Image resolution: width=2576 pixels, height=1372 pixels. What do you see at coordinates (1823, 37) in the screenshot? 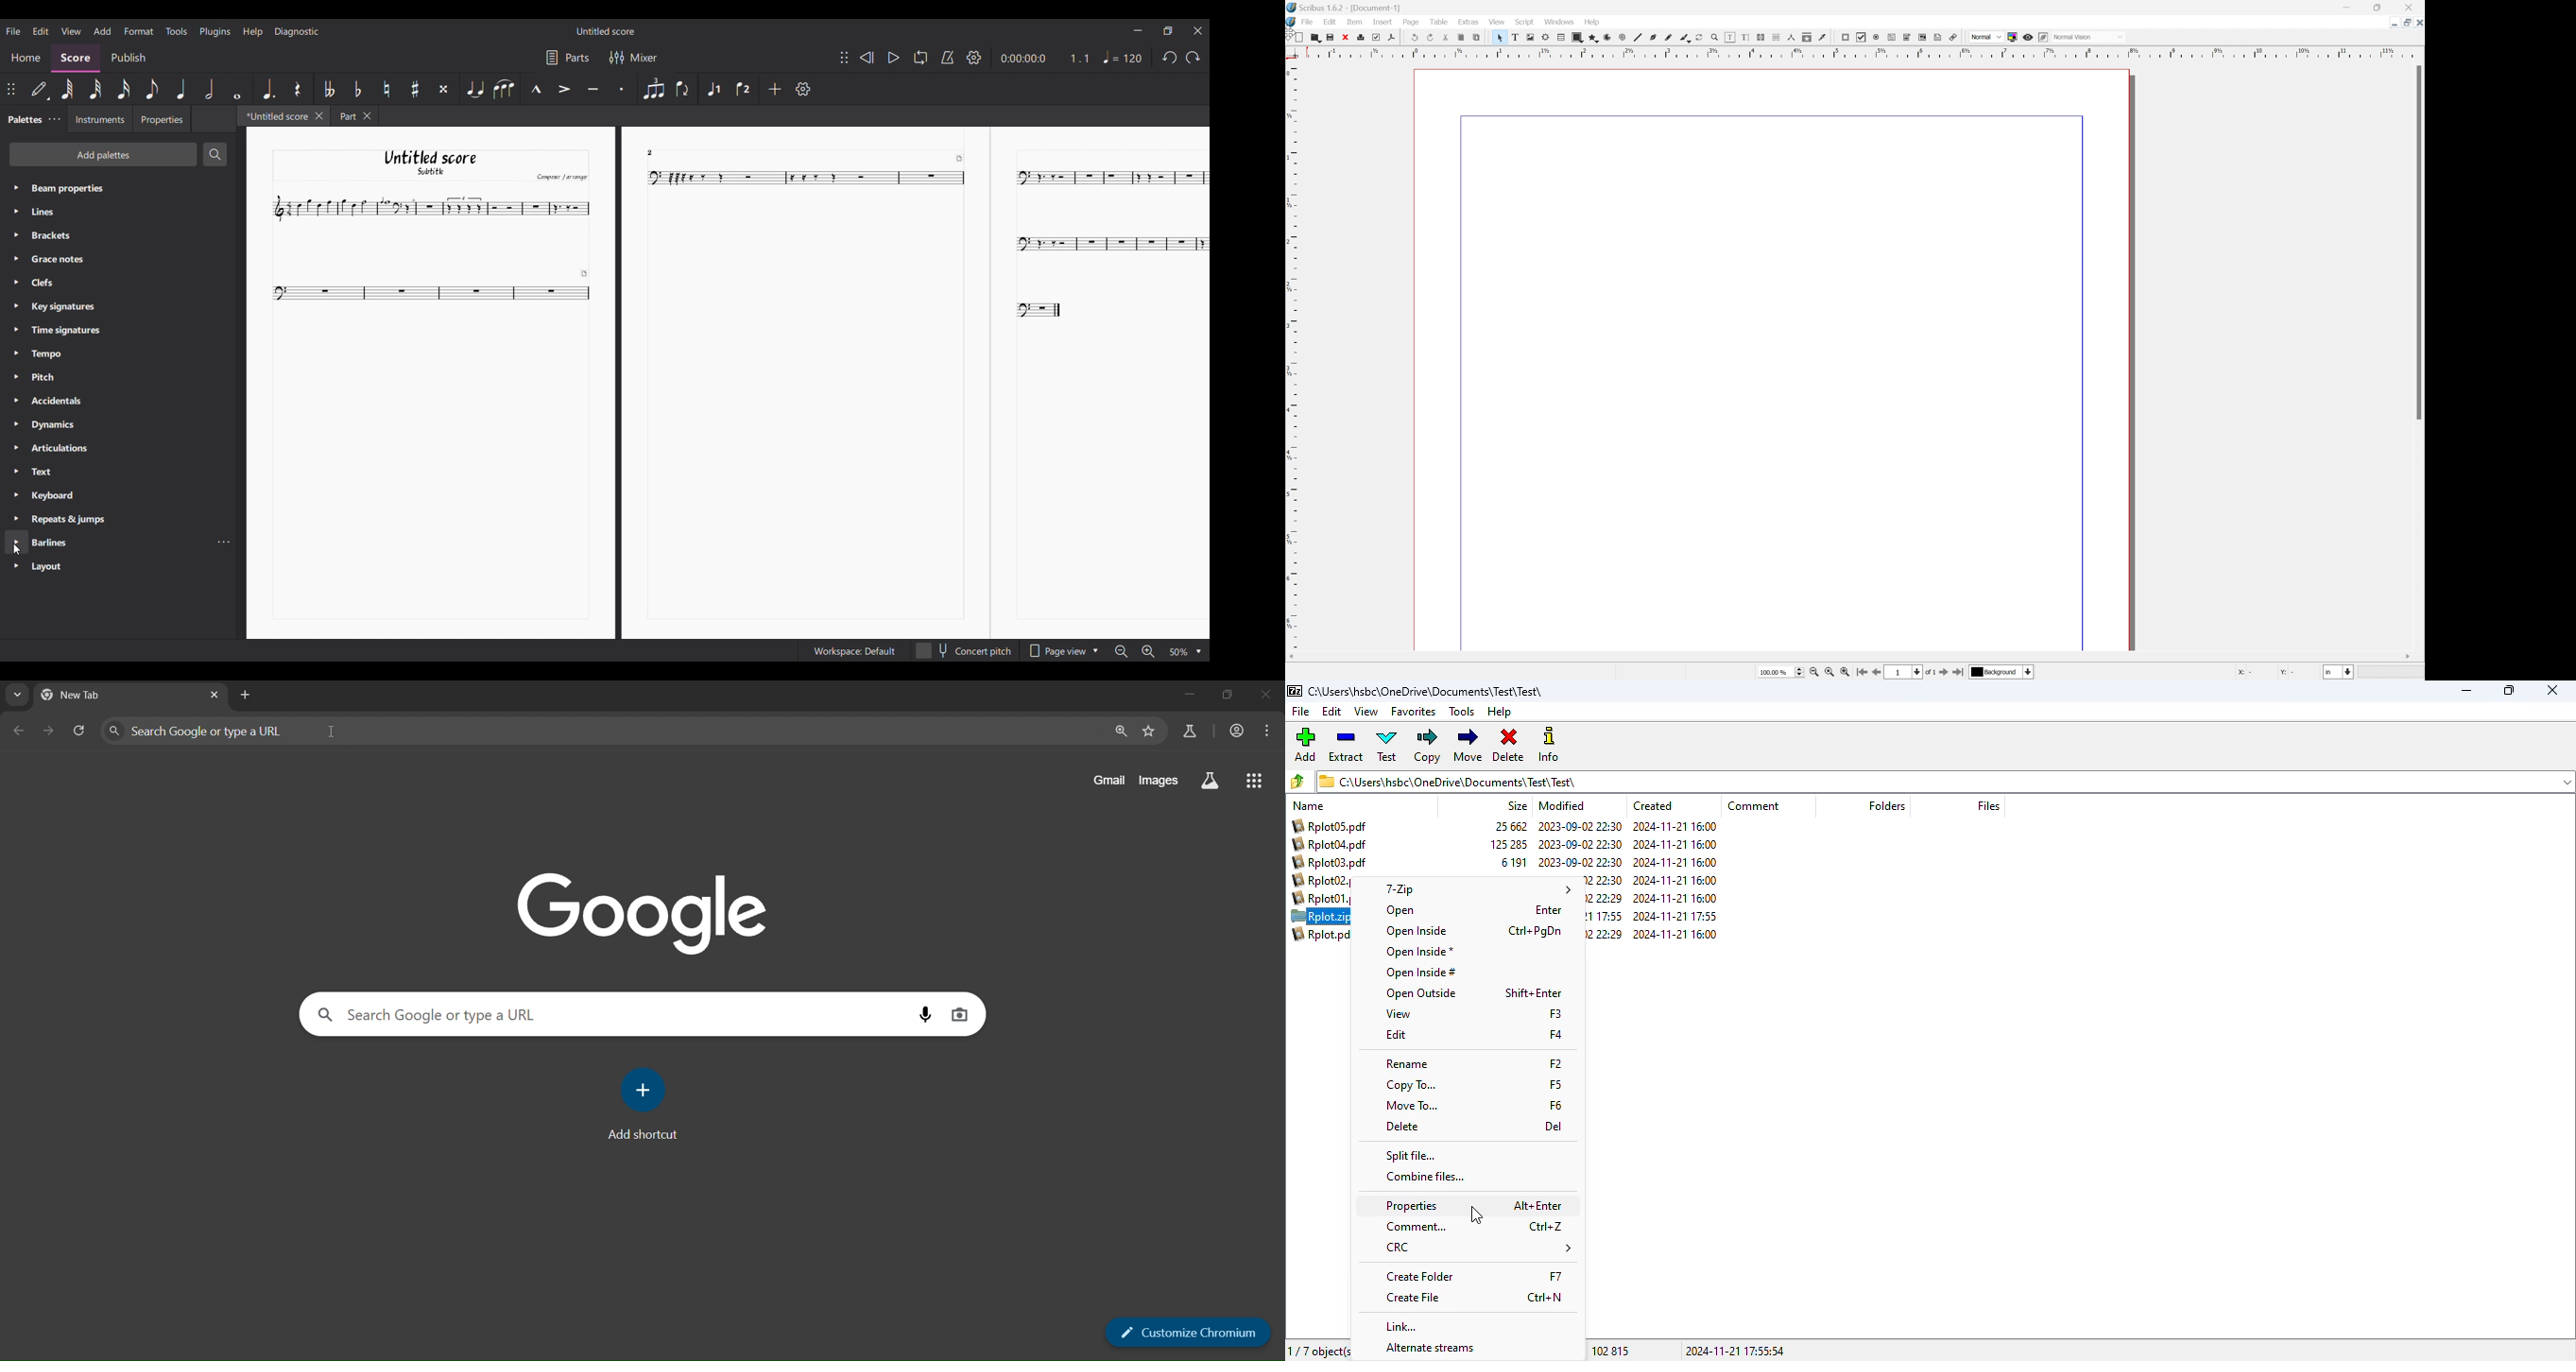
I see `eye dropper` at bounding box center [1823, 37].